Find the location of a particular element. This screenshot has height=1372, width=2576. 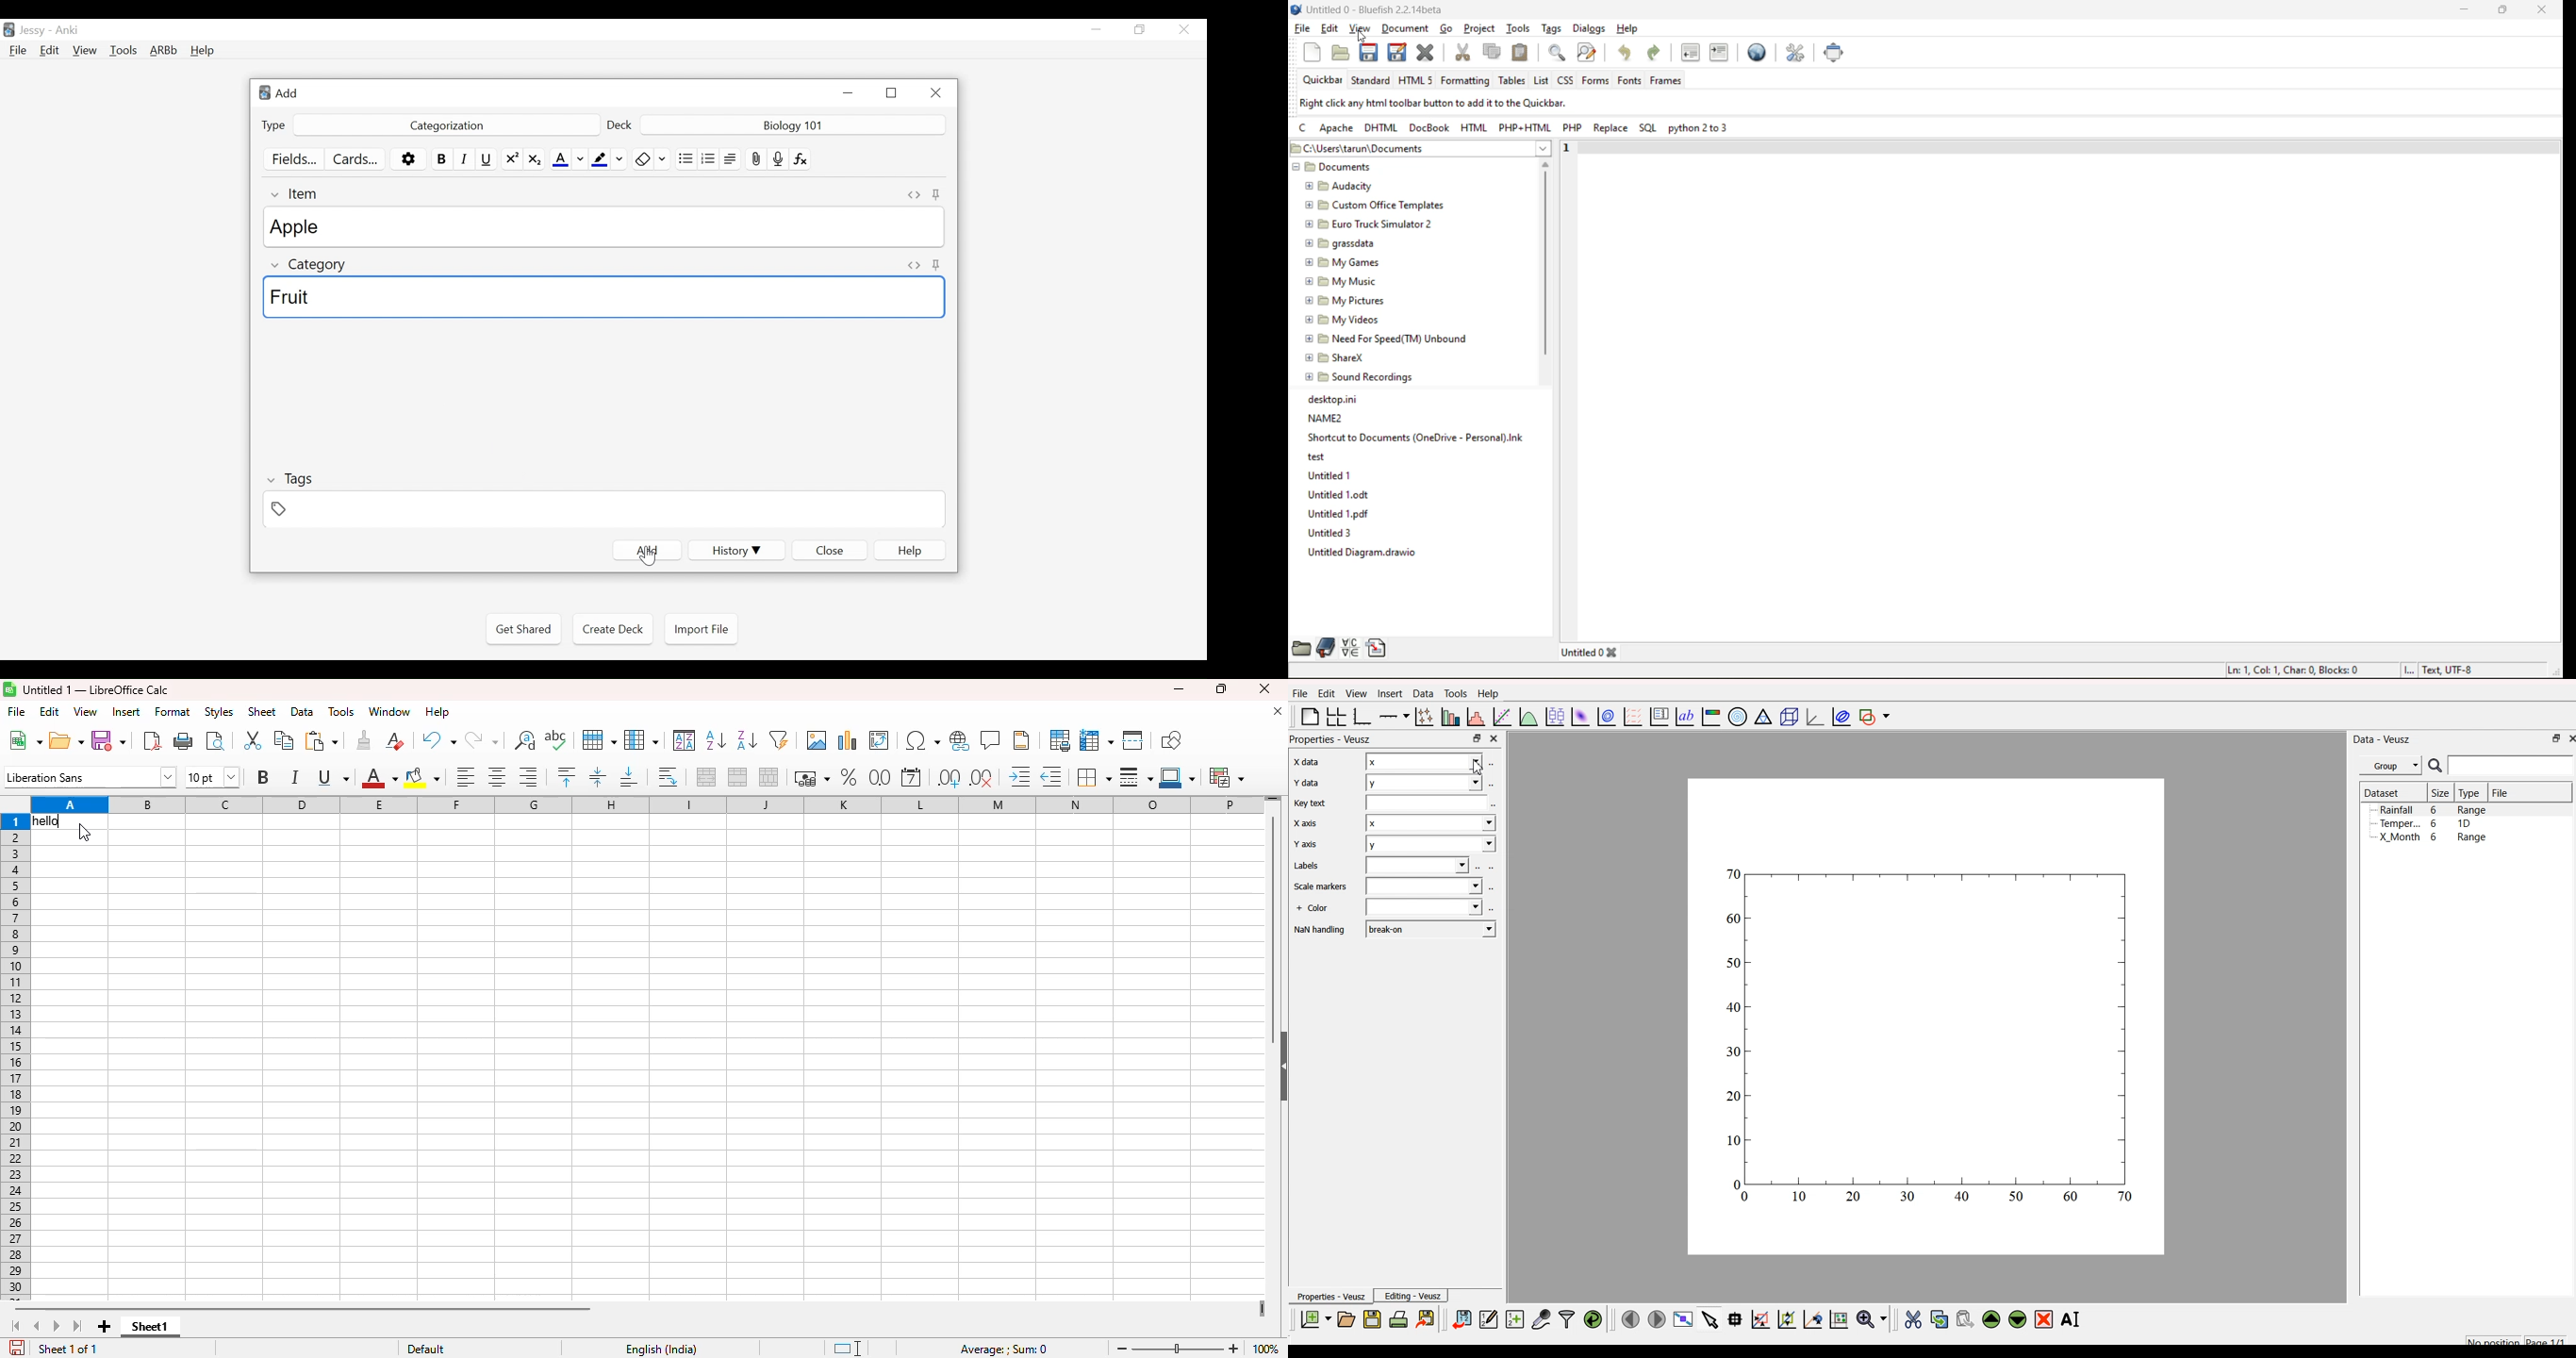

Item is located at coordinates (297, 194).